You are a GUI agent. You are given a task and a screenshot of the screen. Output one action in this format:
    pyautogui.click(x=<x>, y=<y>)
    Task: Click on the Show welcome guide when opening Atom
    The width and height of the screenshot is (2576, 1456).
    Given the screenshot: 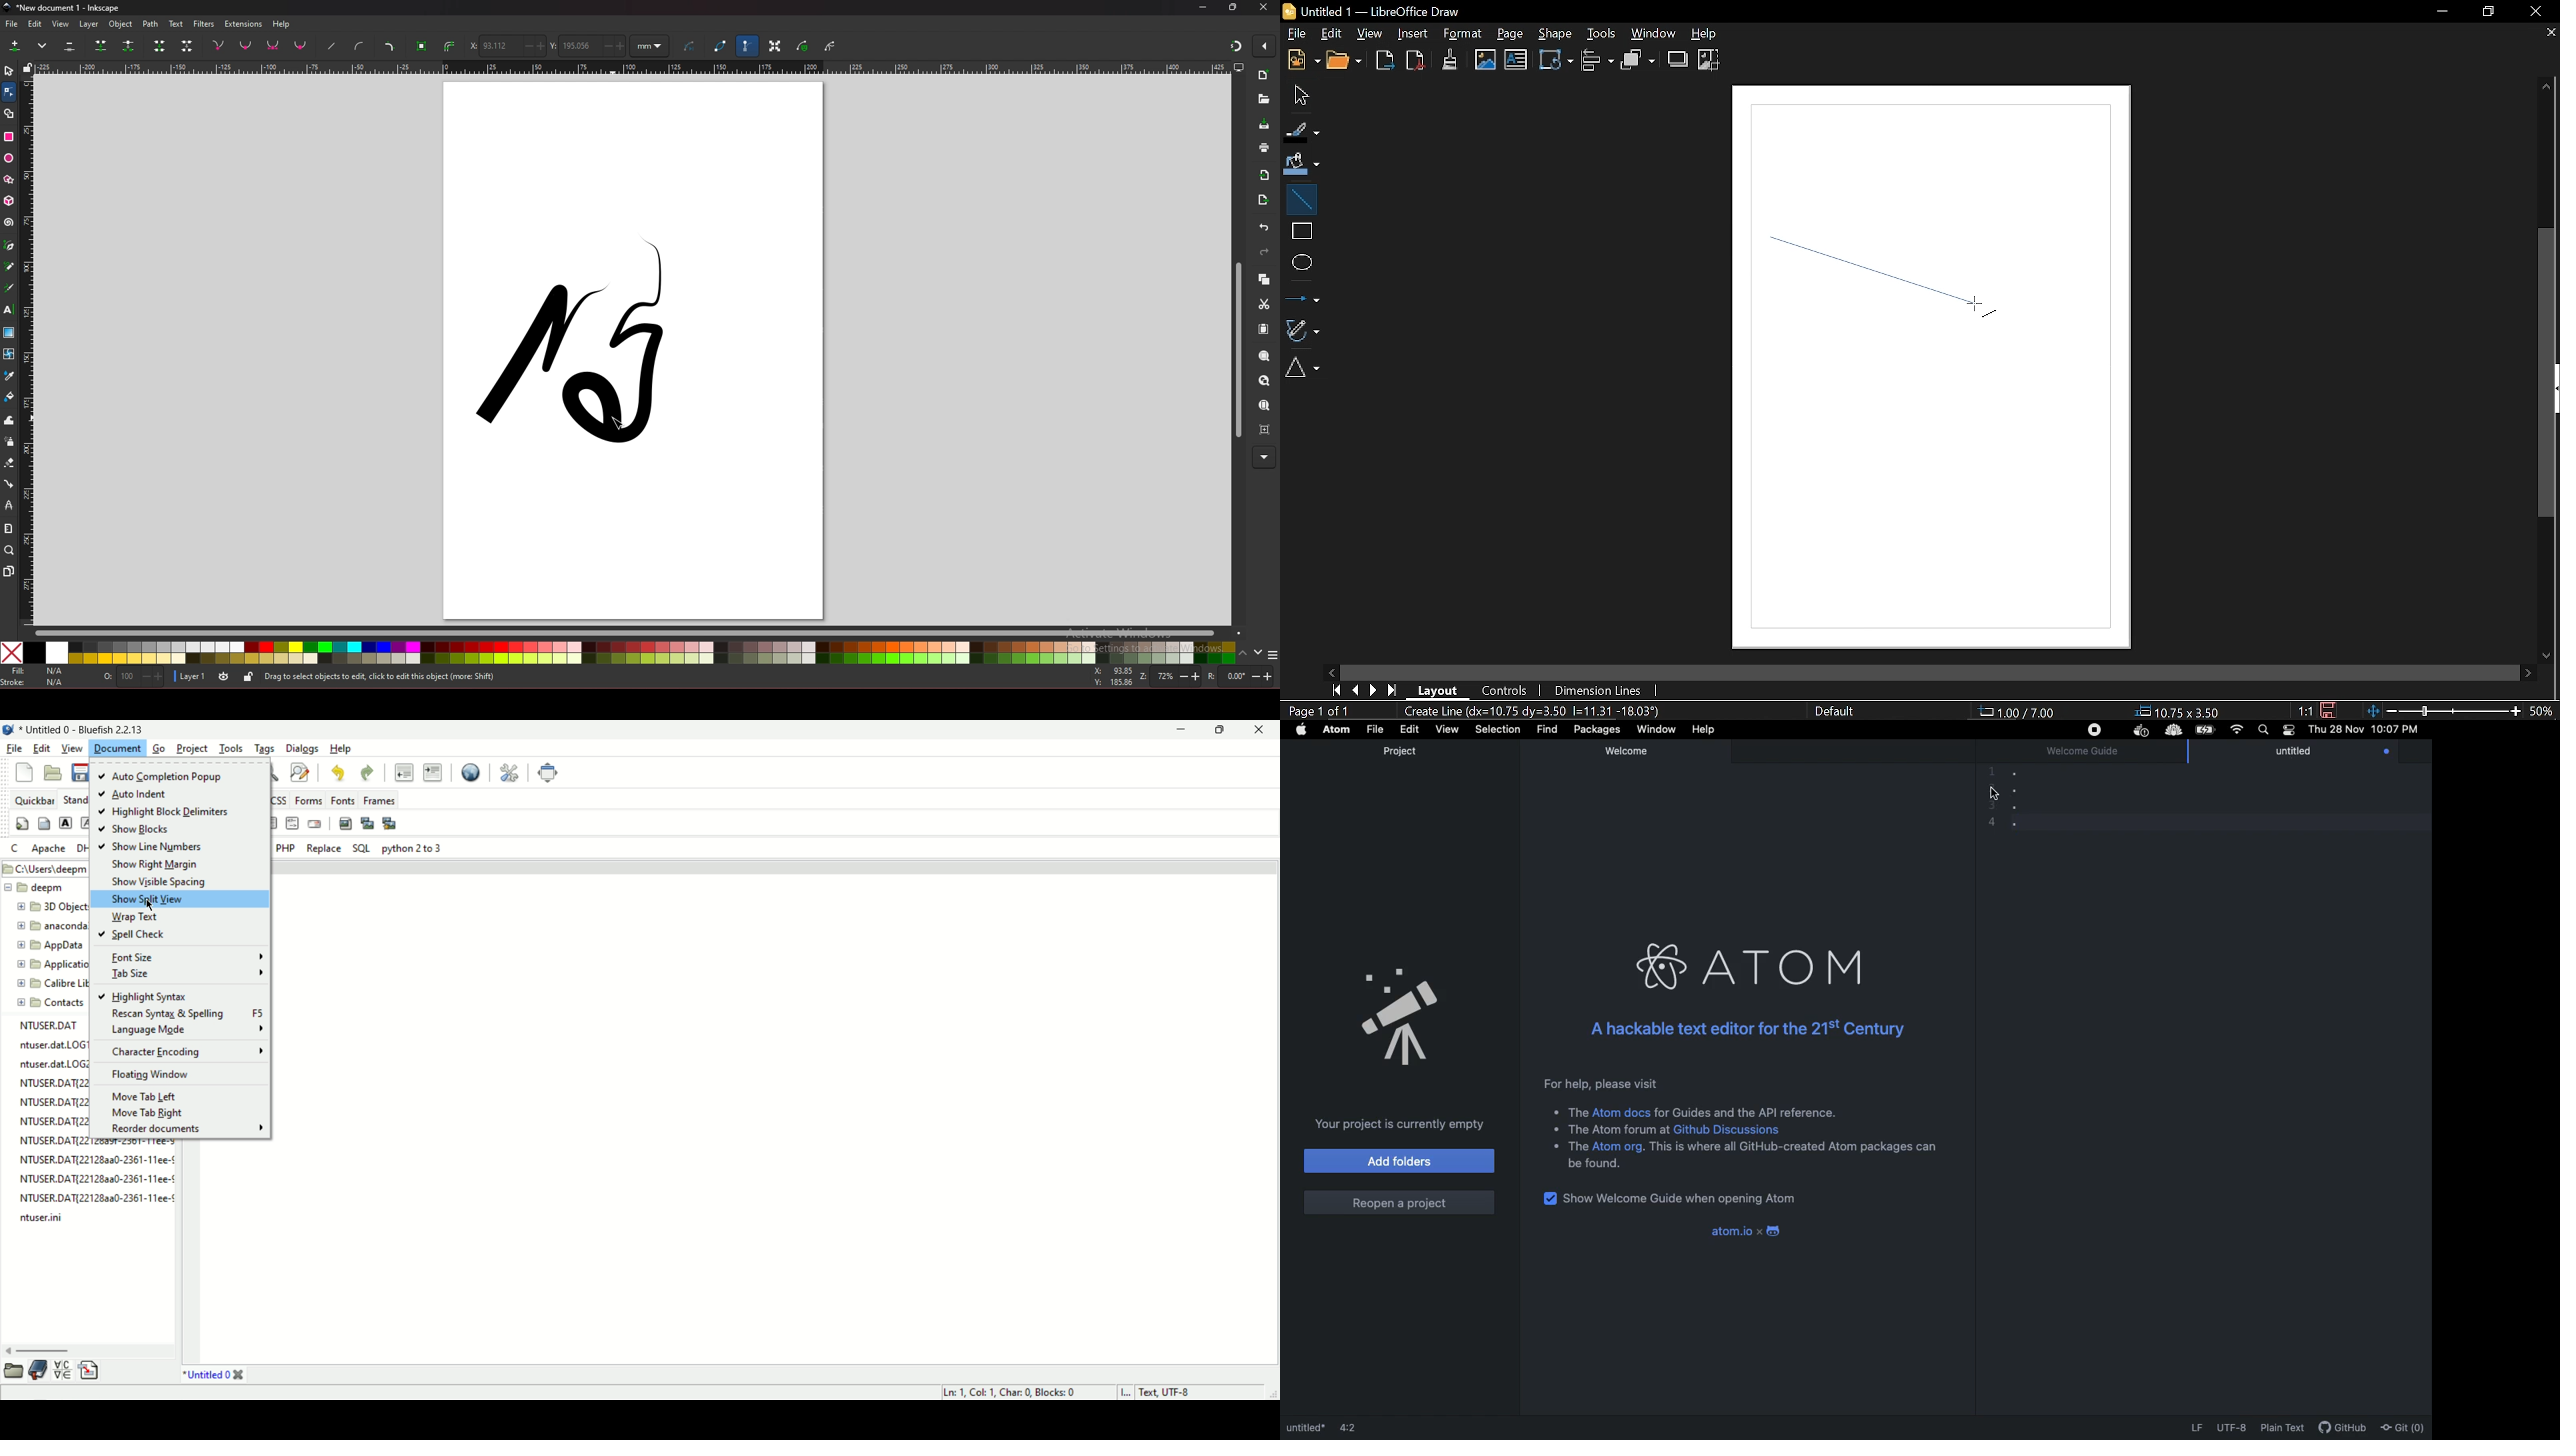 What is the action you would take?
    pyautogui.click(x=1688, y=1198)
    